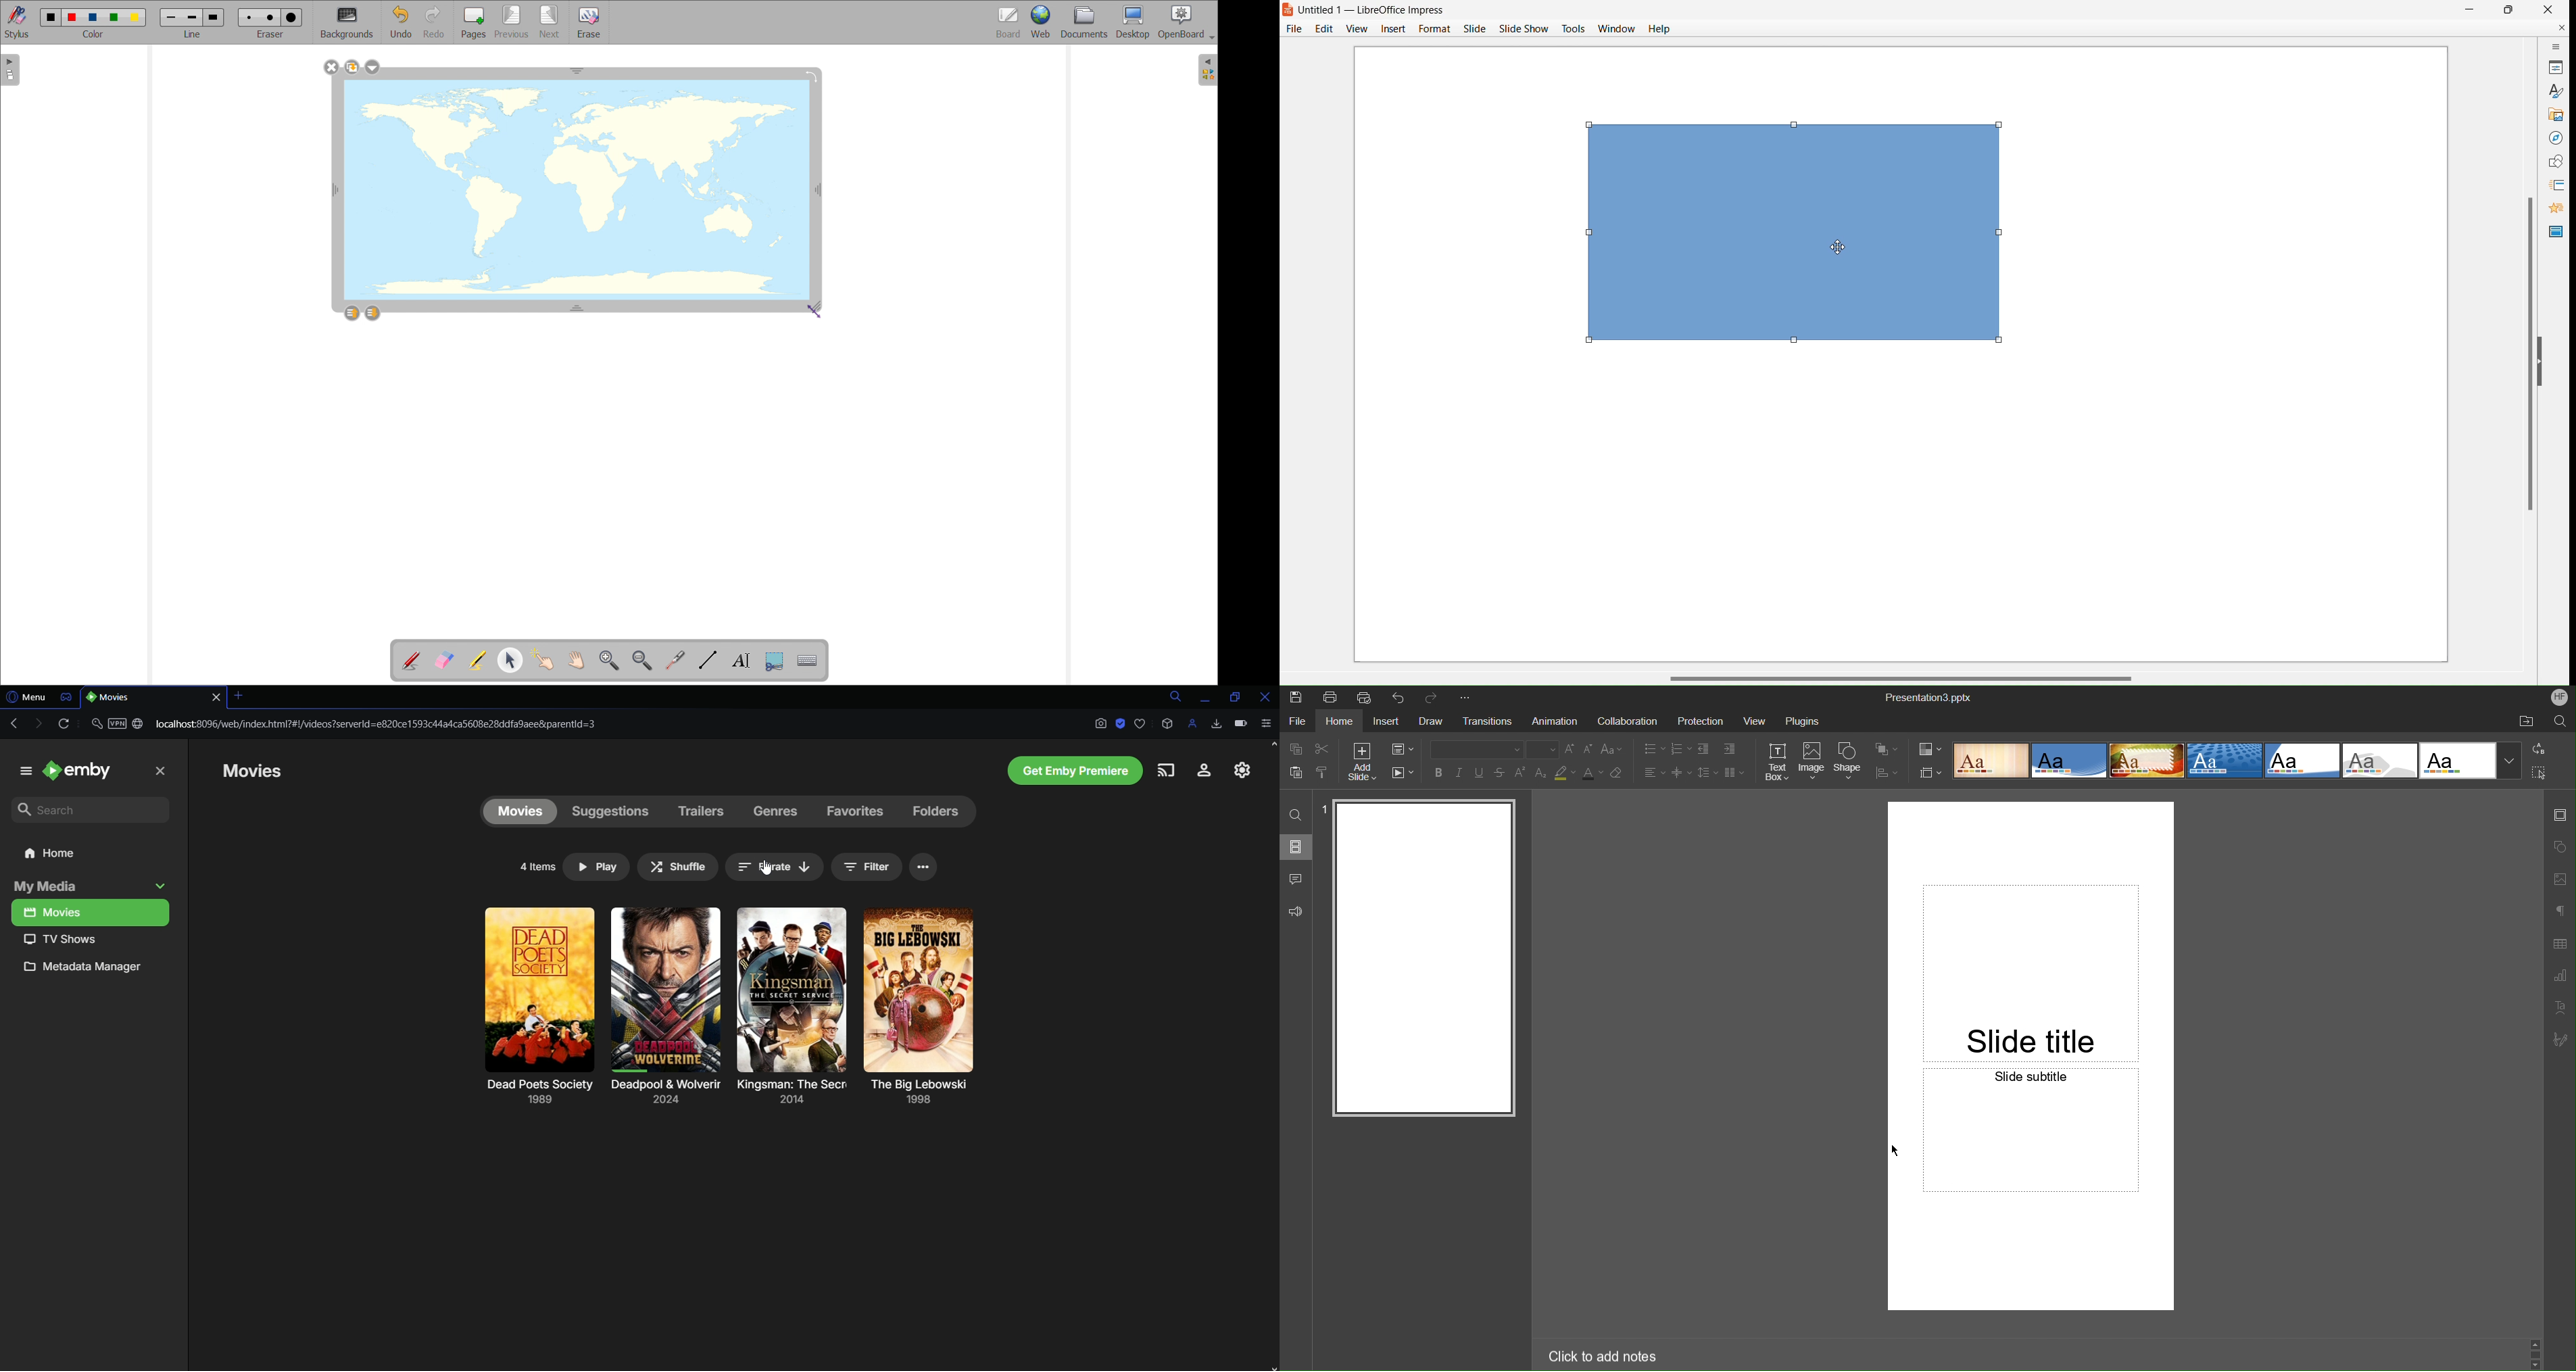 Image resolution: width=2576 pixels, height=1372 pixels. What do you see at coordinates (512, 22) in the screenshot?
I see `previous page` at bounding box center [512, 22].